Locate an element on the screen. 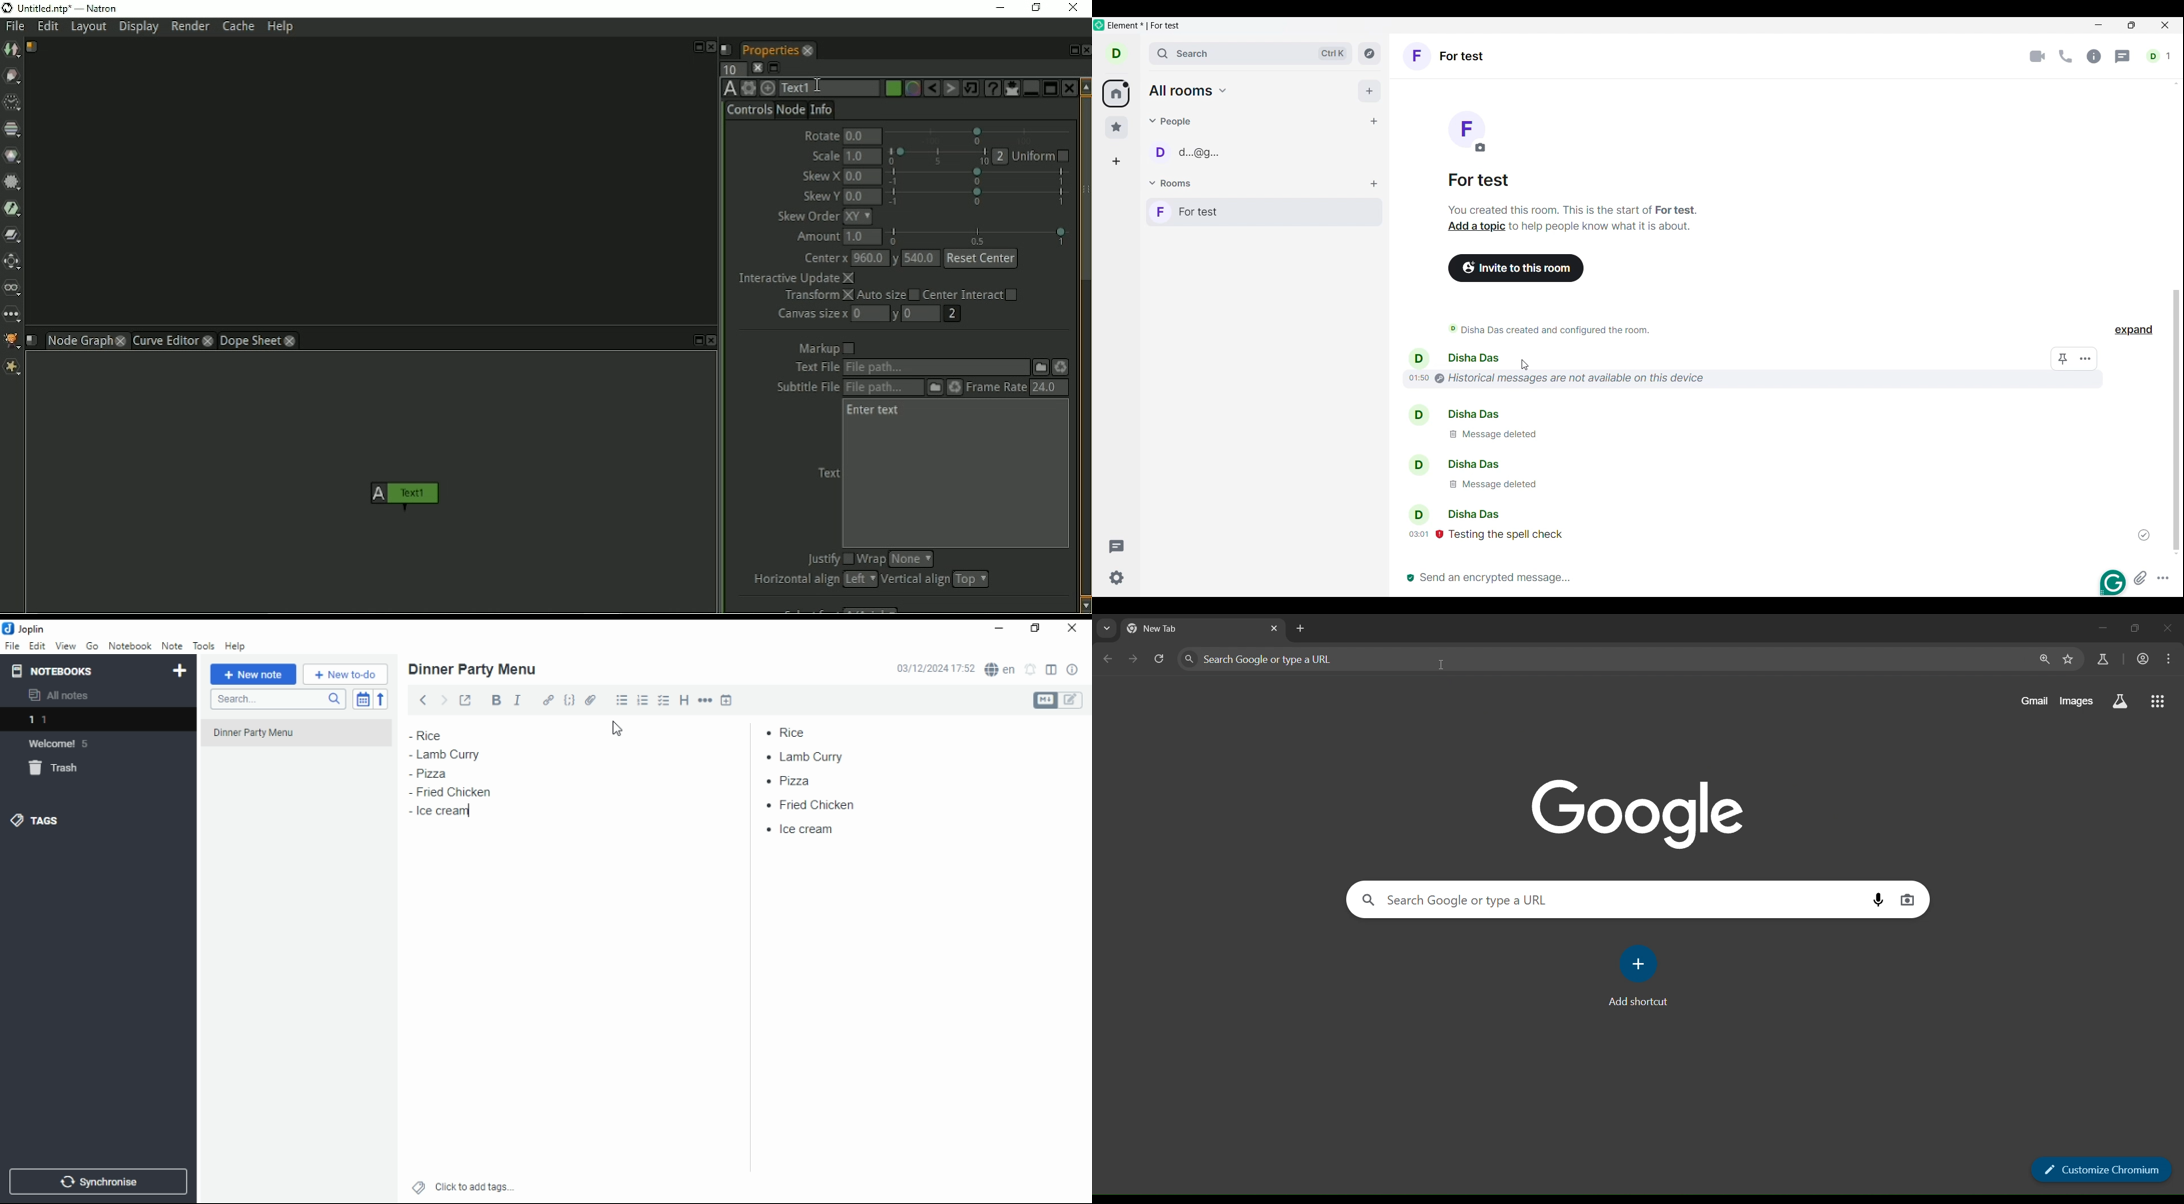  go is located at coordinates (92, 646).